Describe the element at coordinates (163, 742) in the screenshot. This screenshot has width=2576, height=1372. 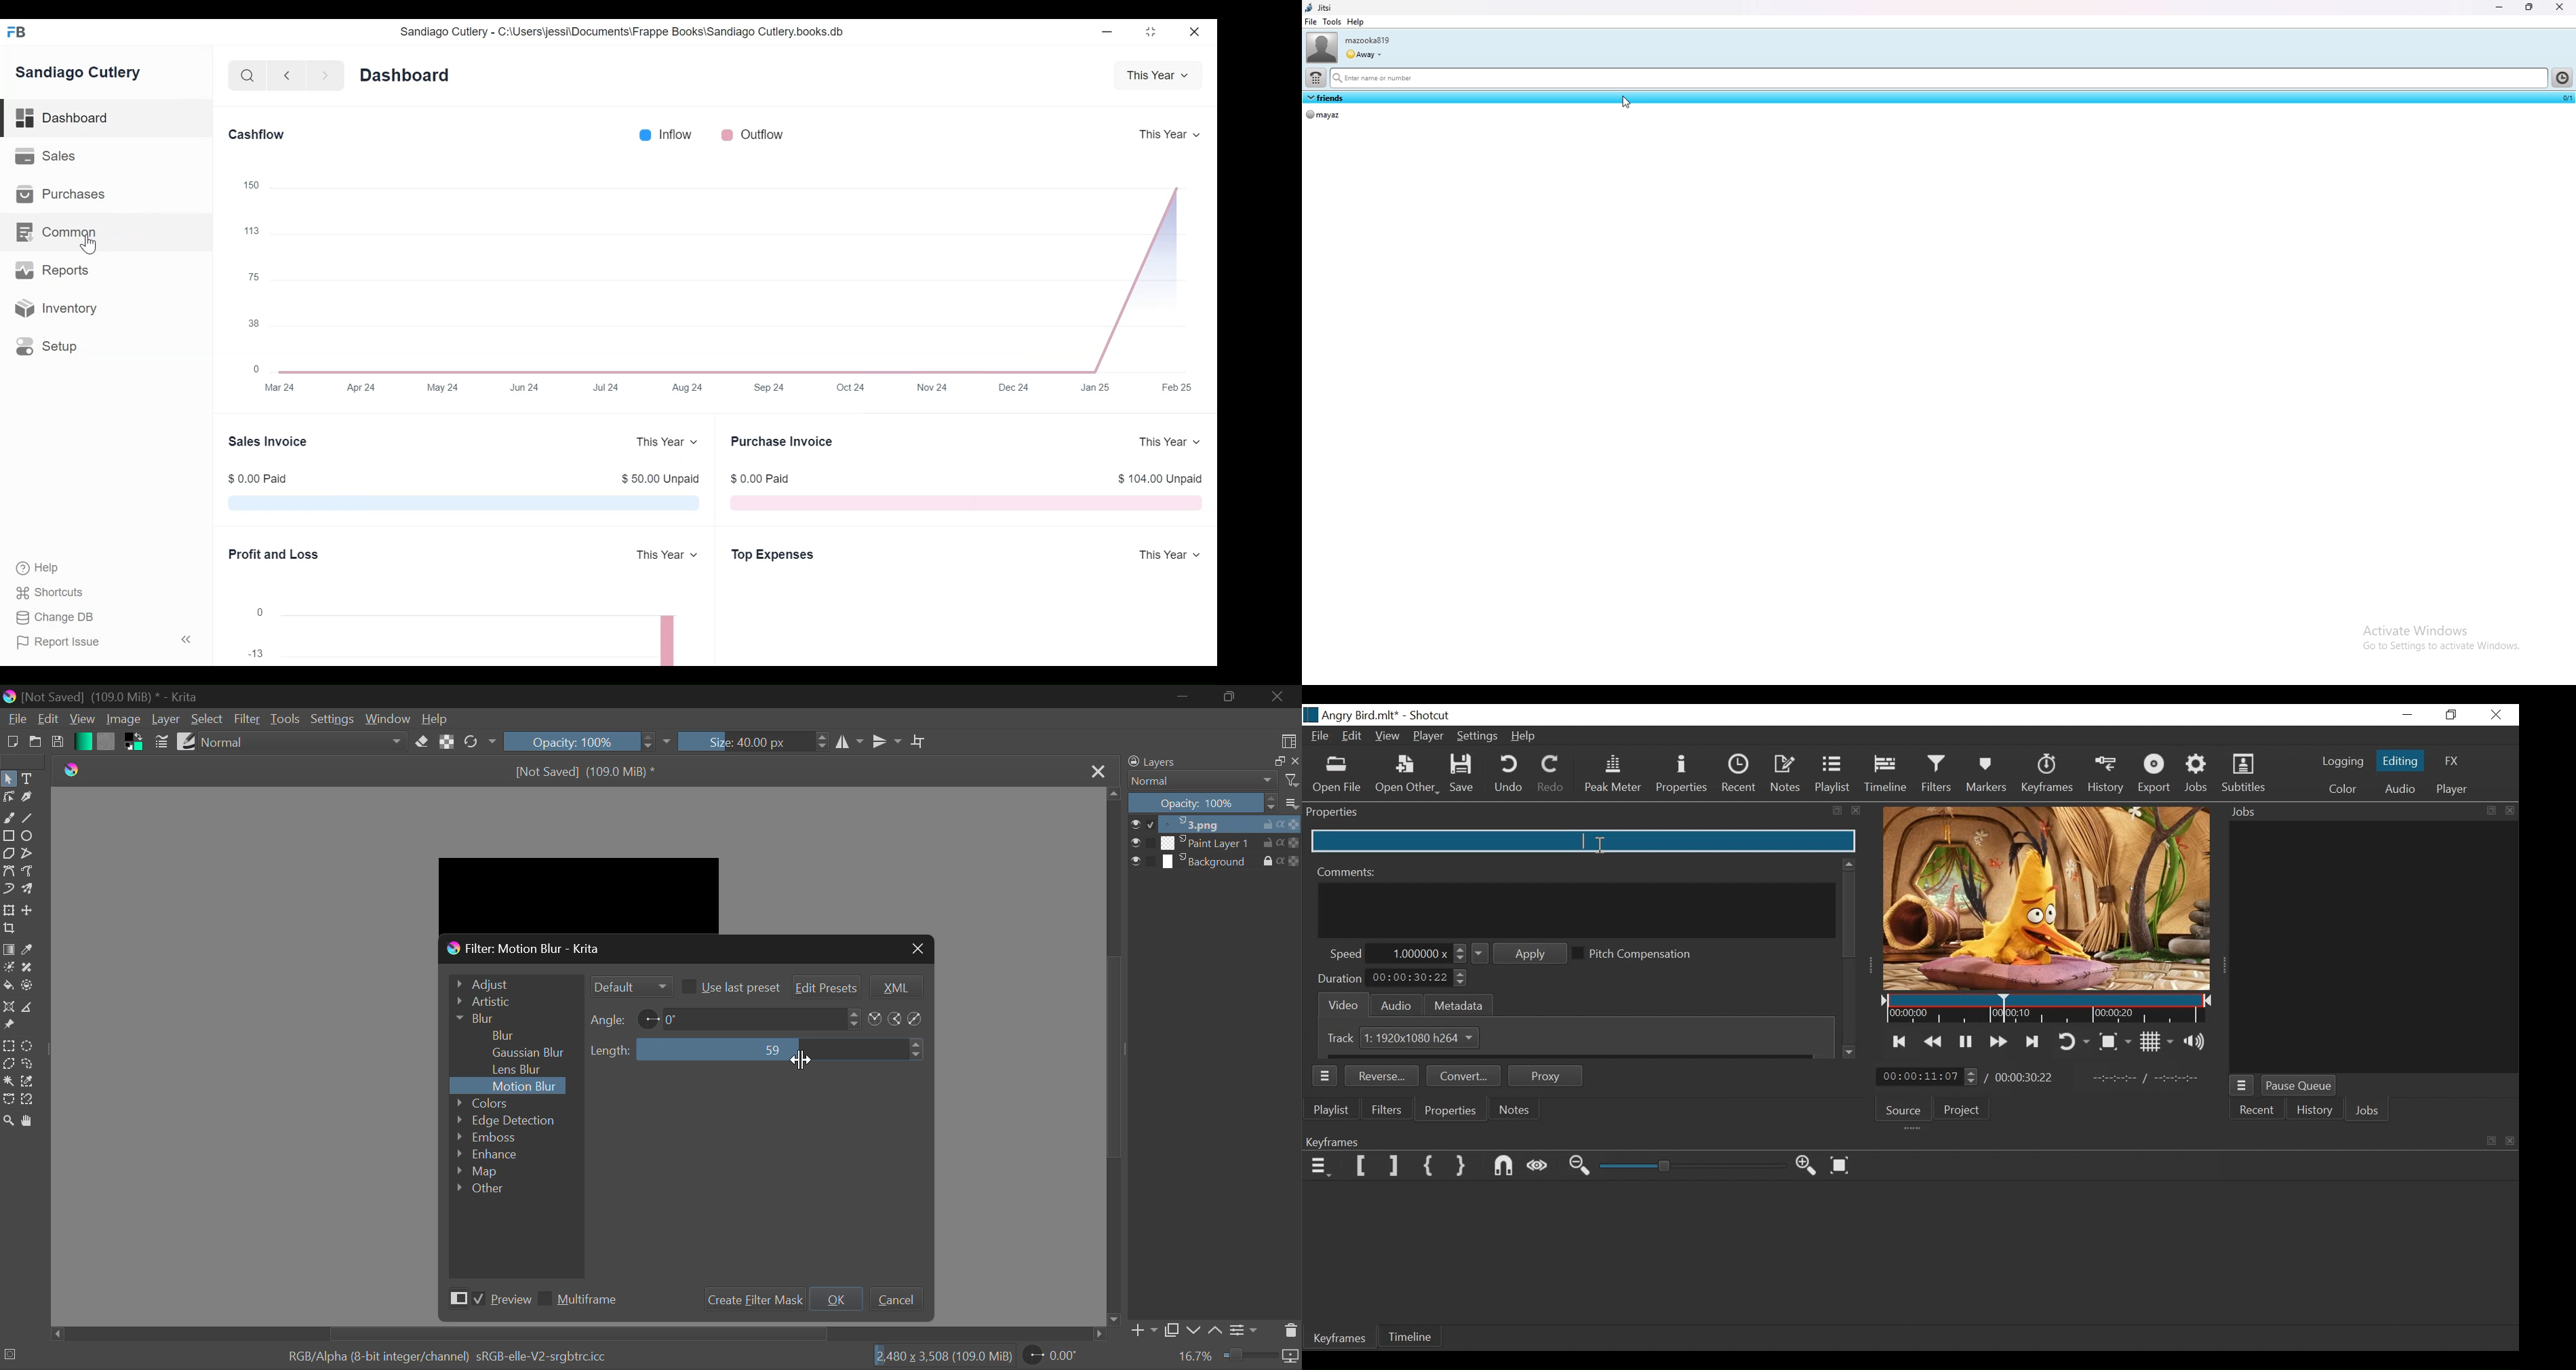
I see `Brush Settings` at that location.